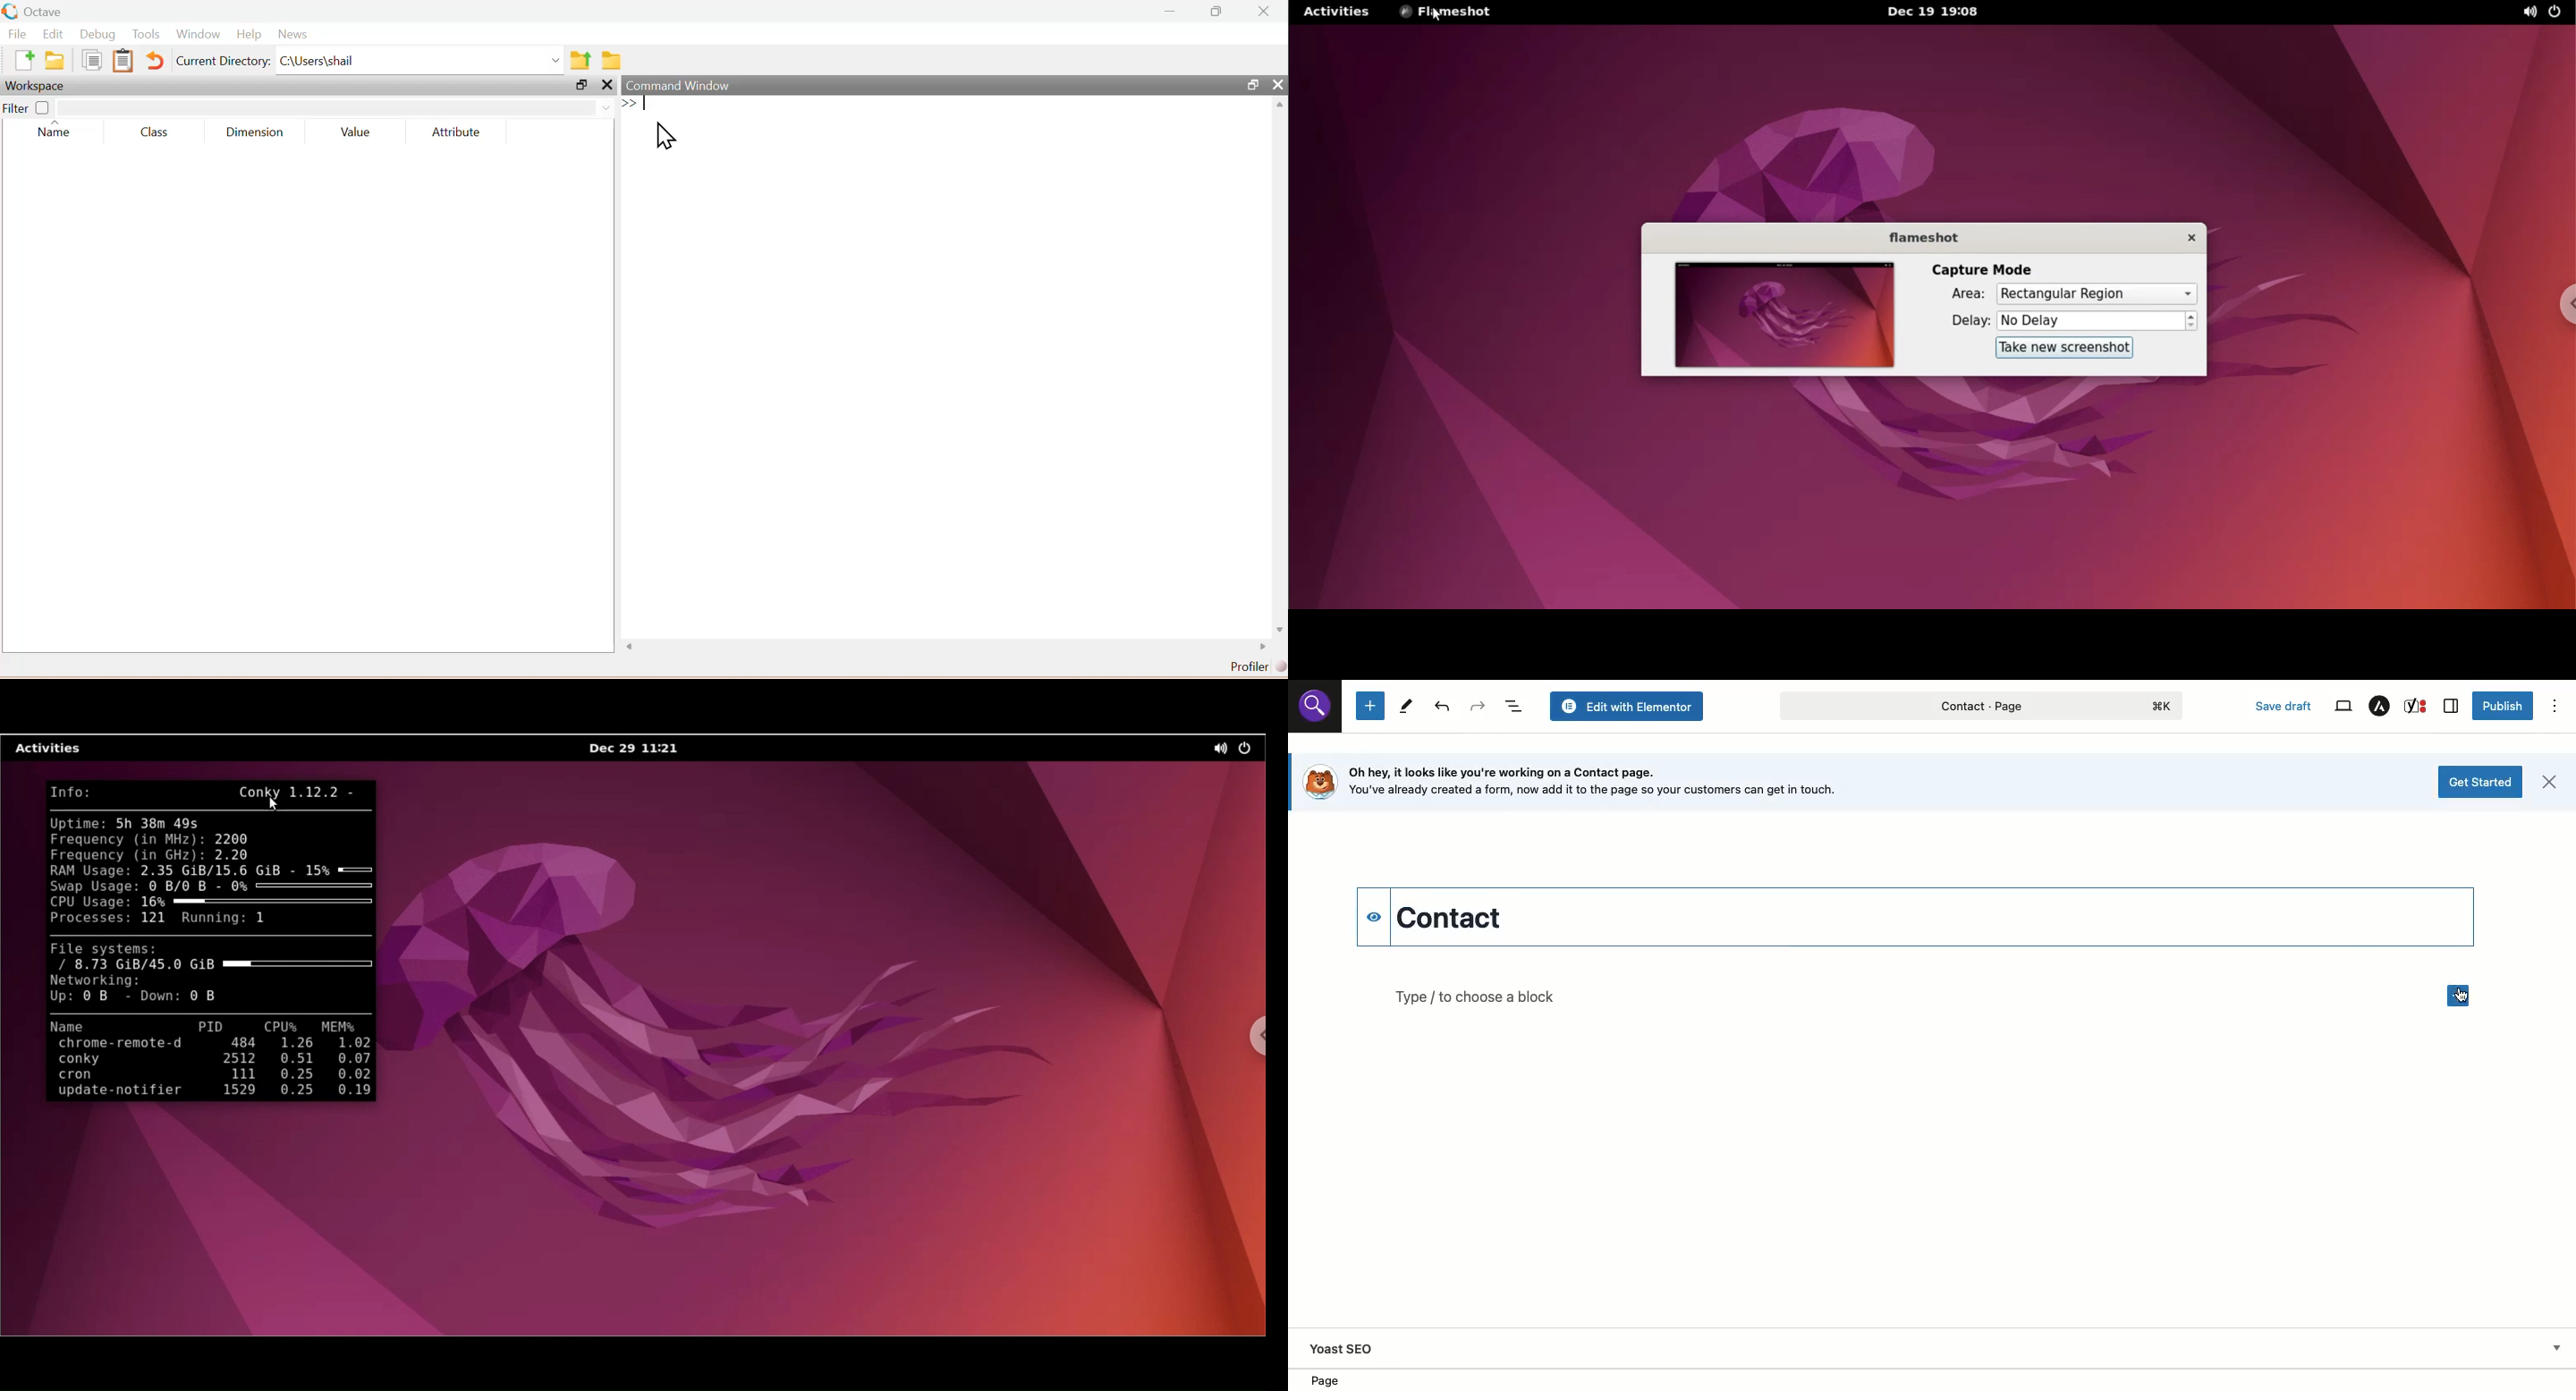 The height and width of the screenshot is (1400, 2576). Describe the element at coordinates (2285, 707) in the screenshot. I see `Save draft` at that location.